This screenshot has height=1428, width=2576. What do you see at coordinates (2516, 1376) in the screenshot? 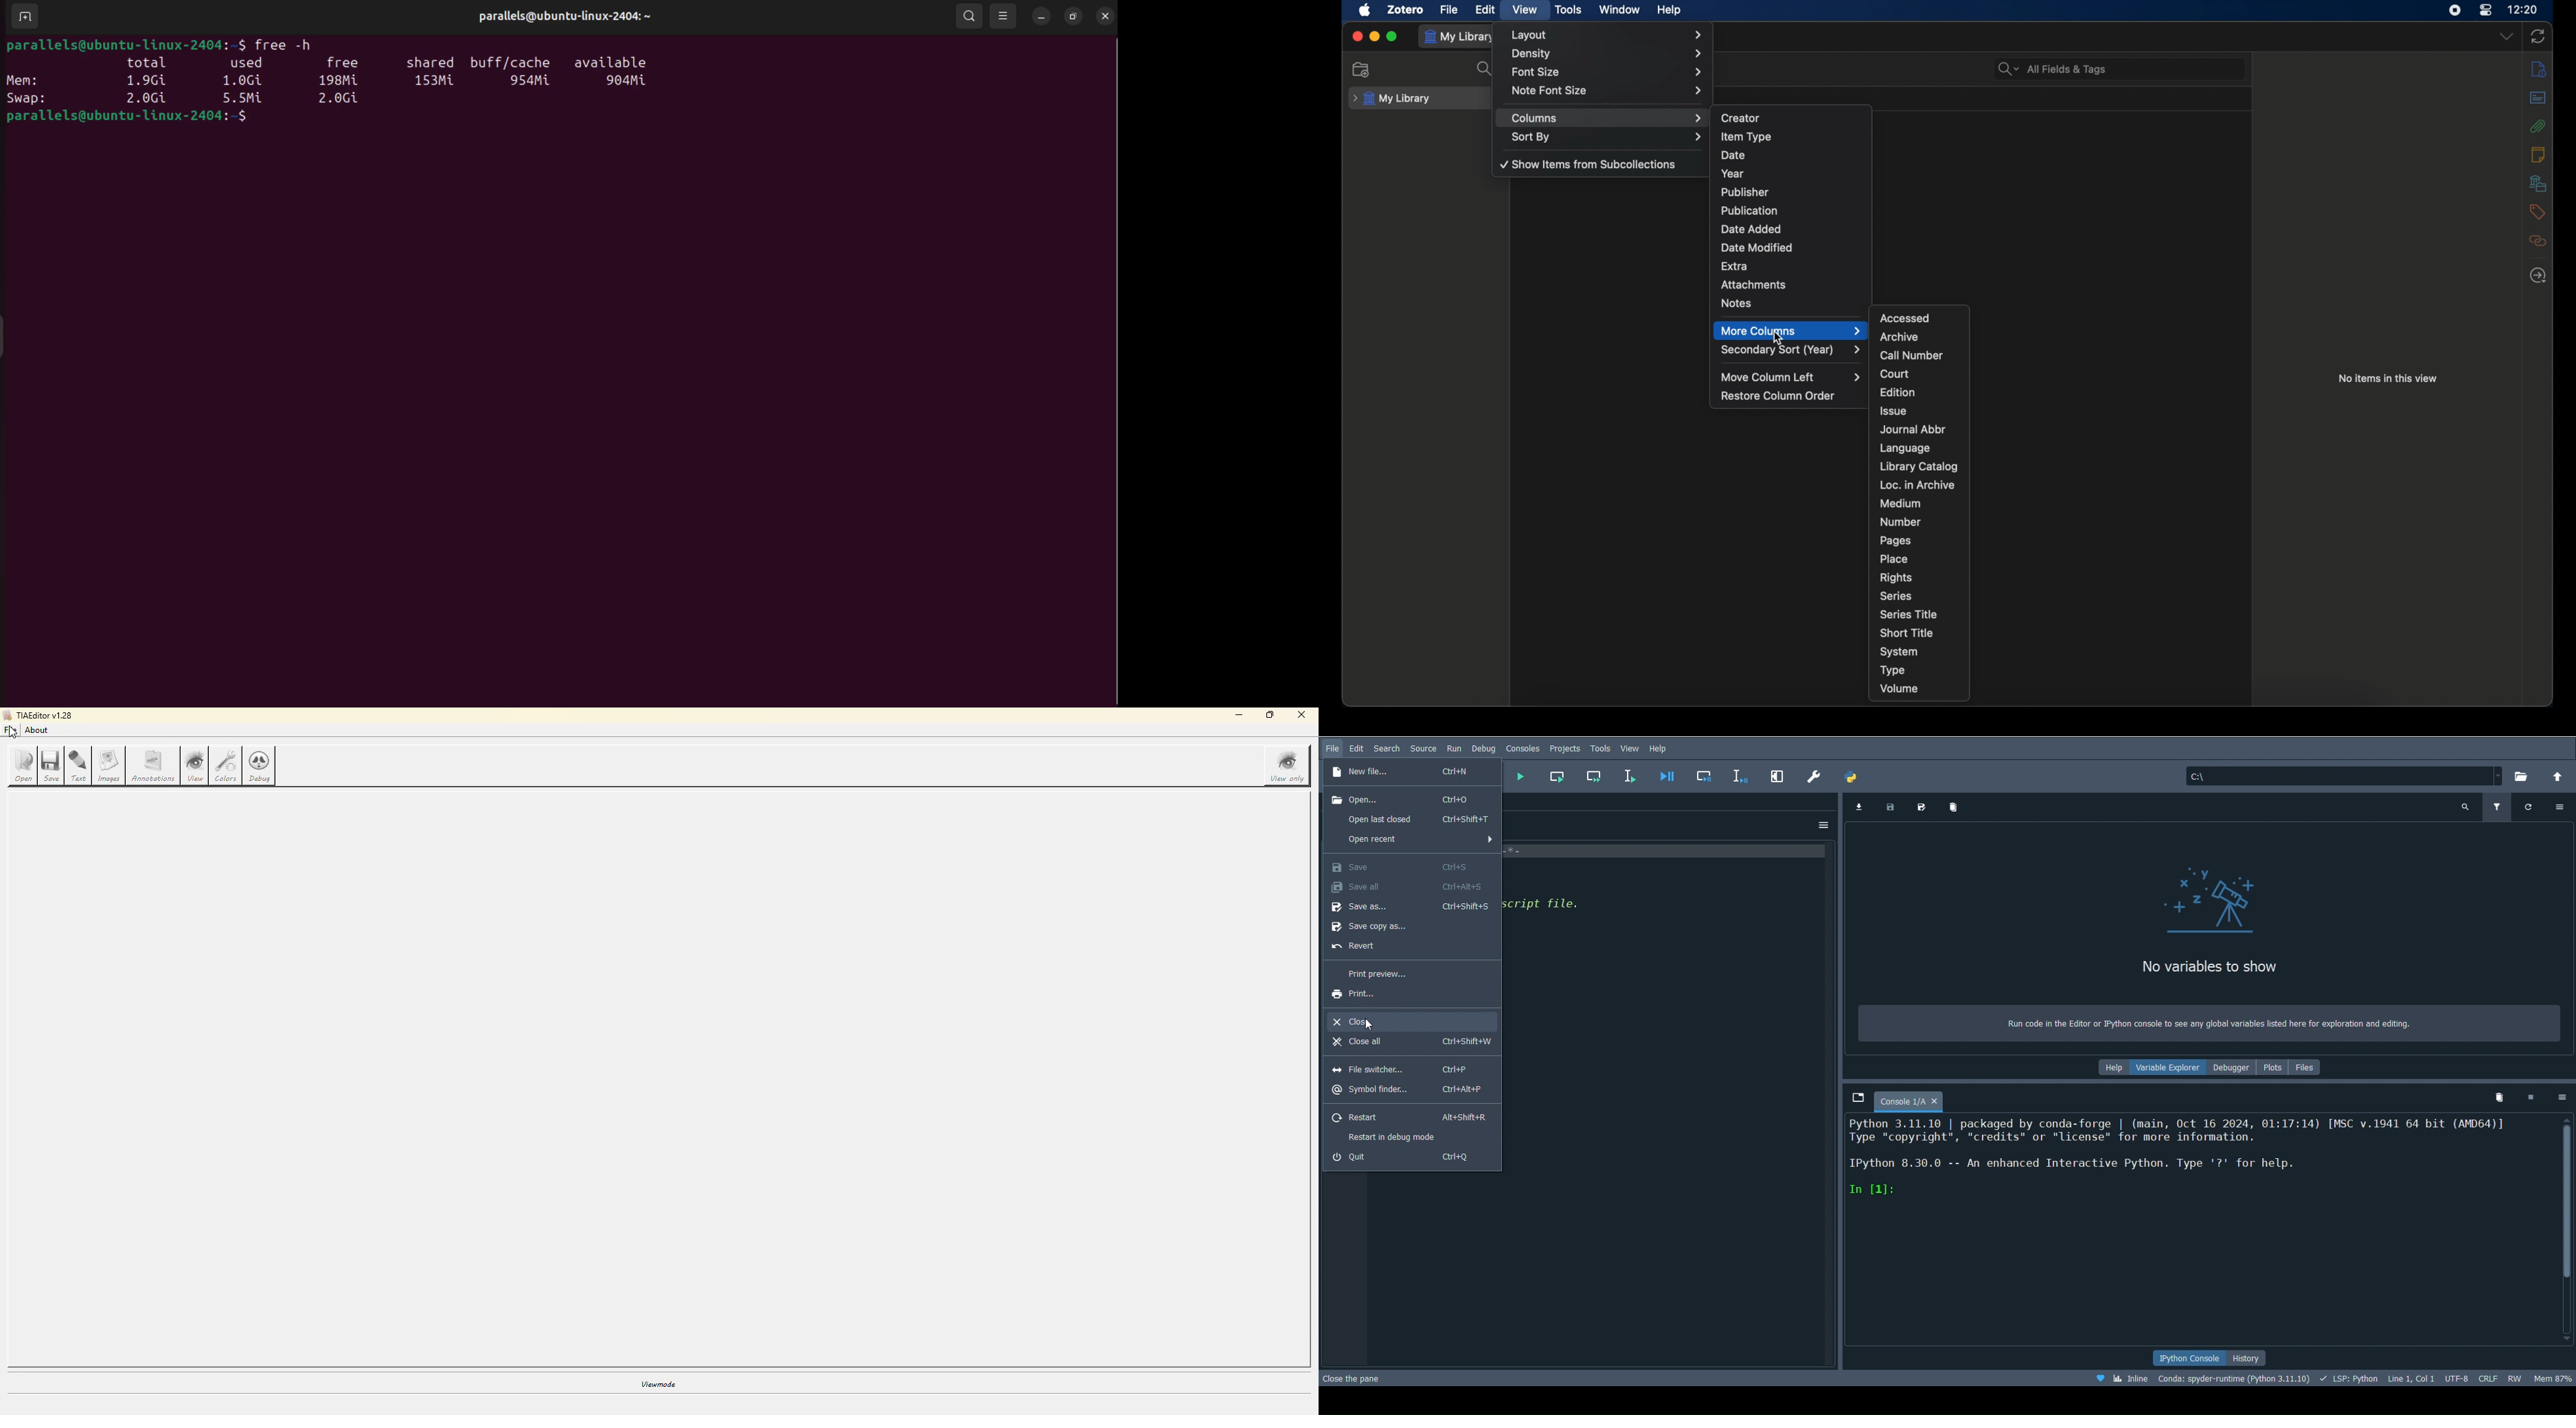
I see `File permissions` at bounding box center [2516, 1376].